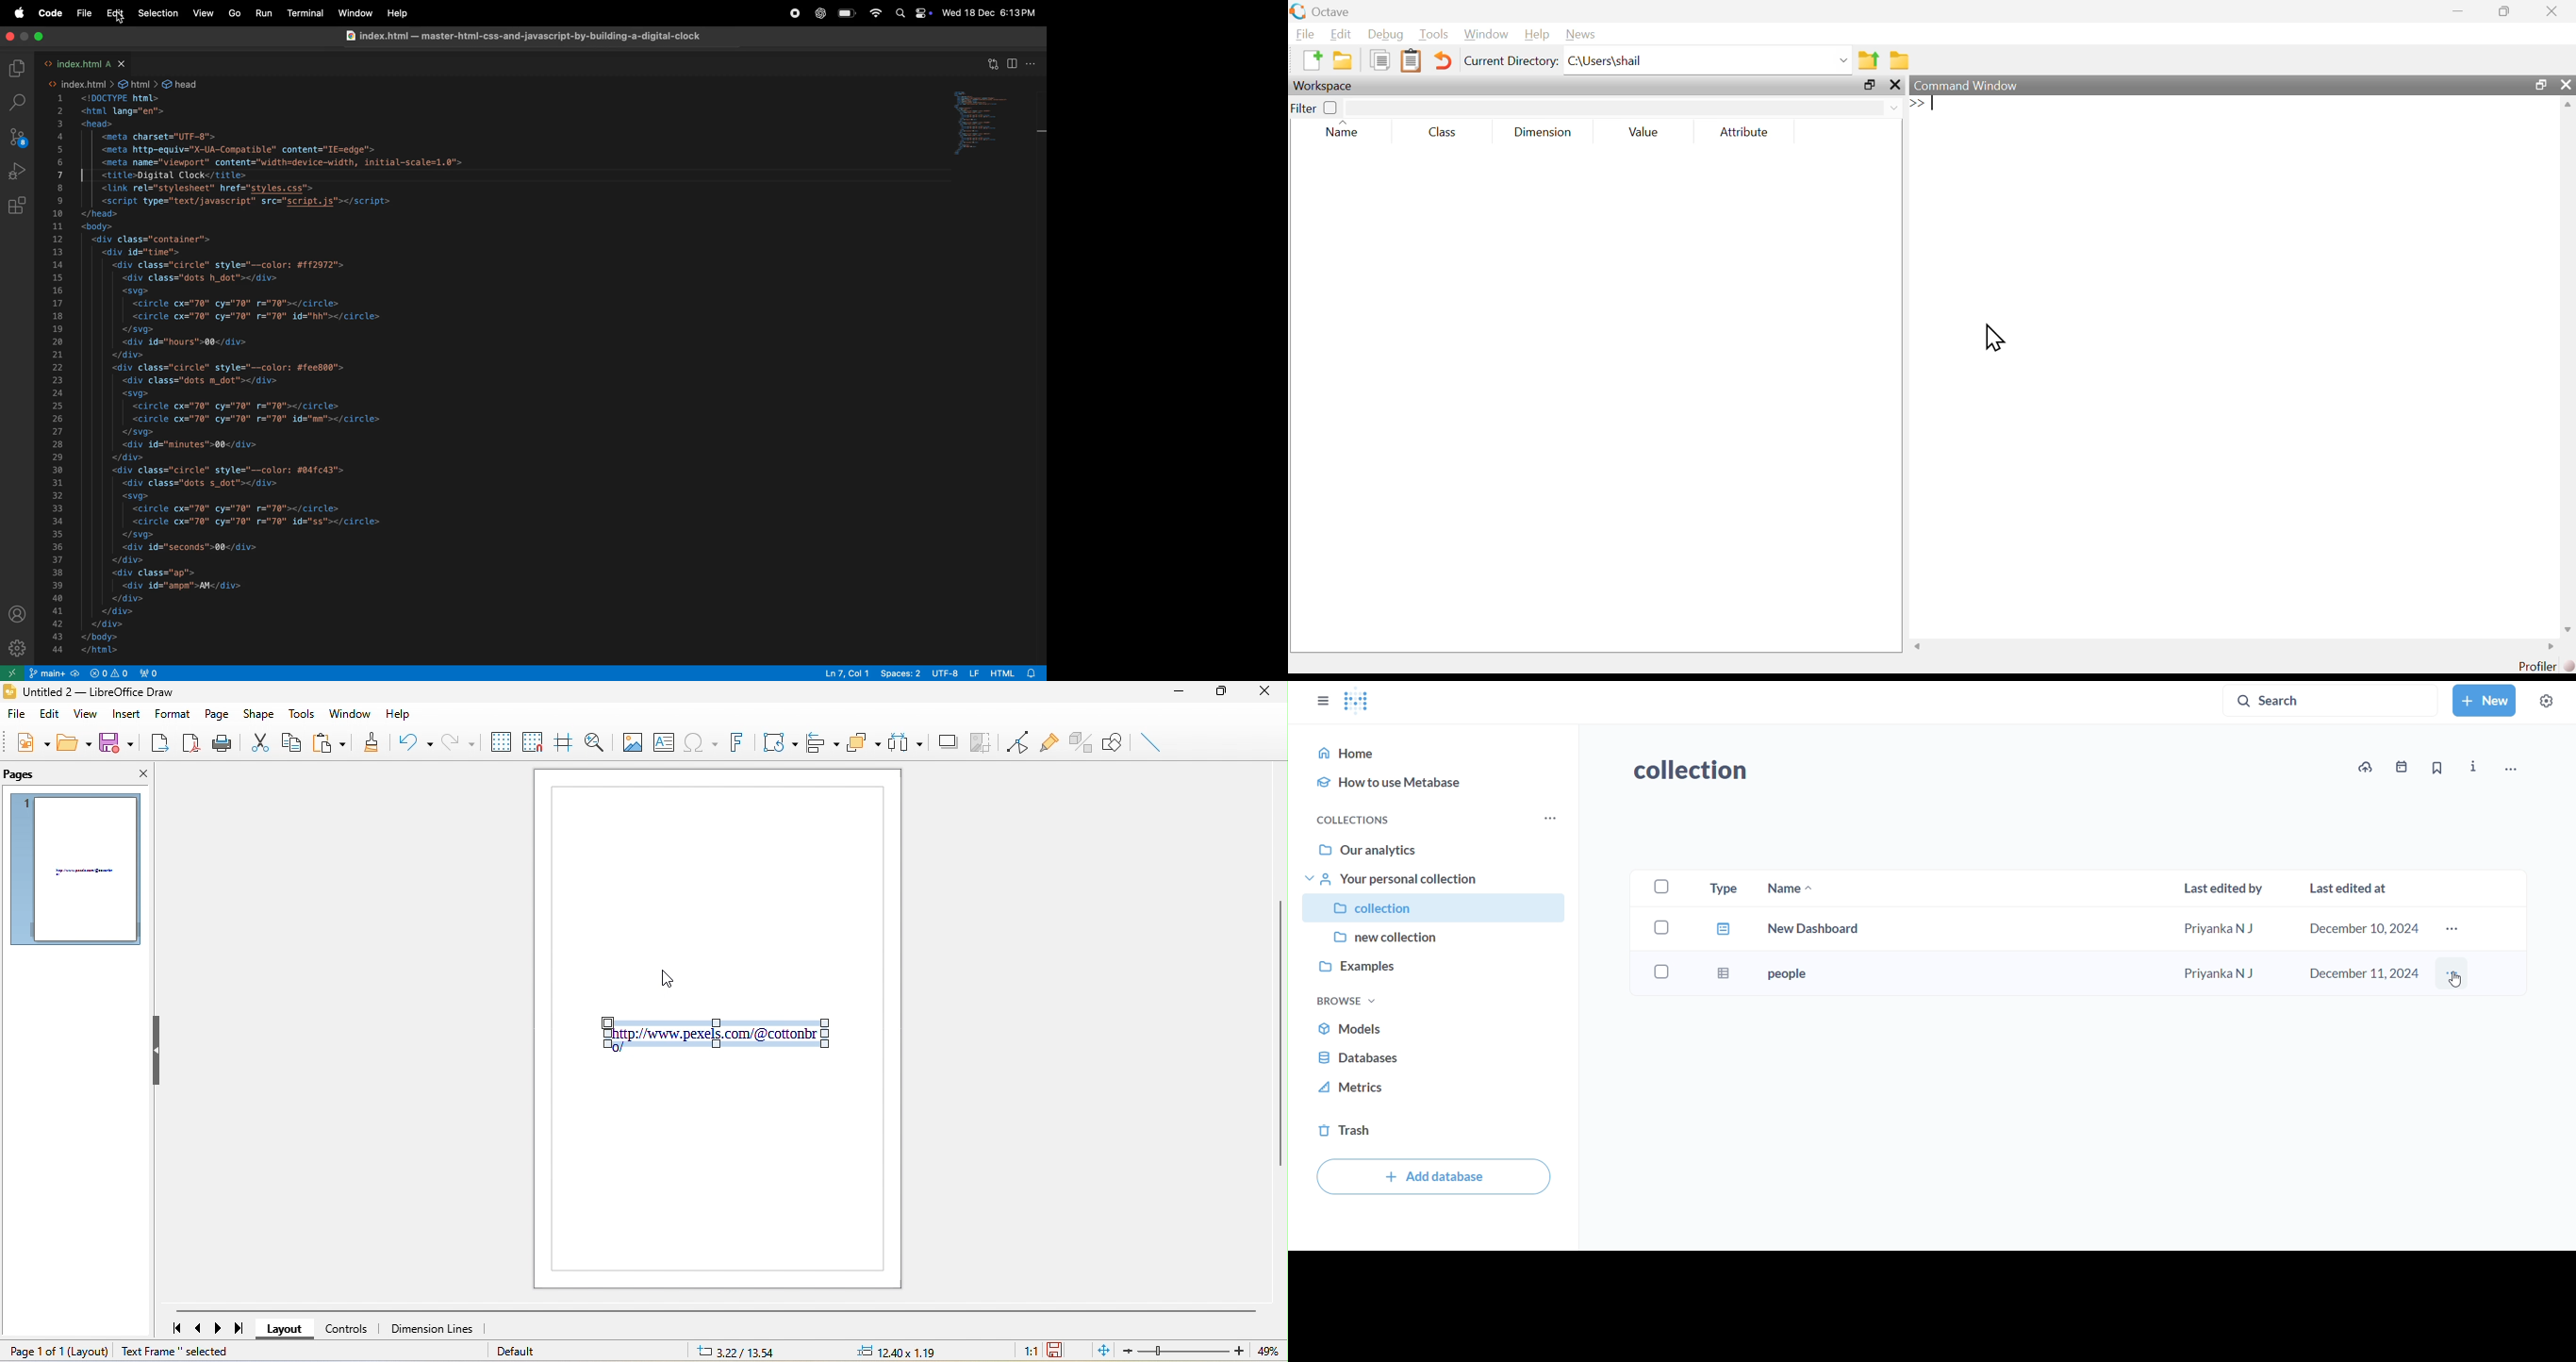  What do you see at coordinates (1270, 1351) in the screenshot?
I see `49%` at bounding box center [1270, 1351].